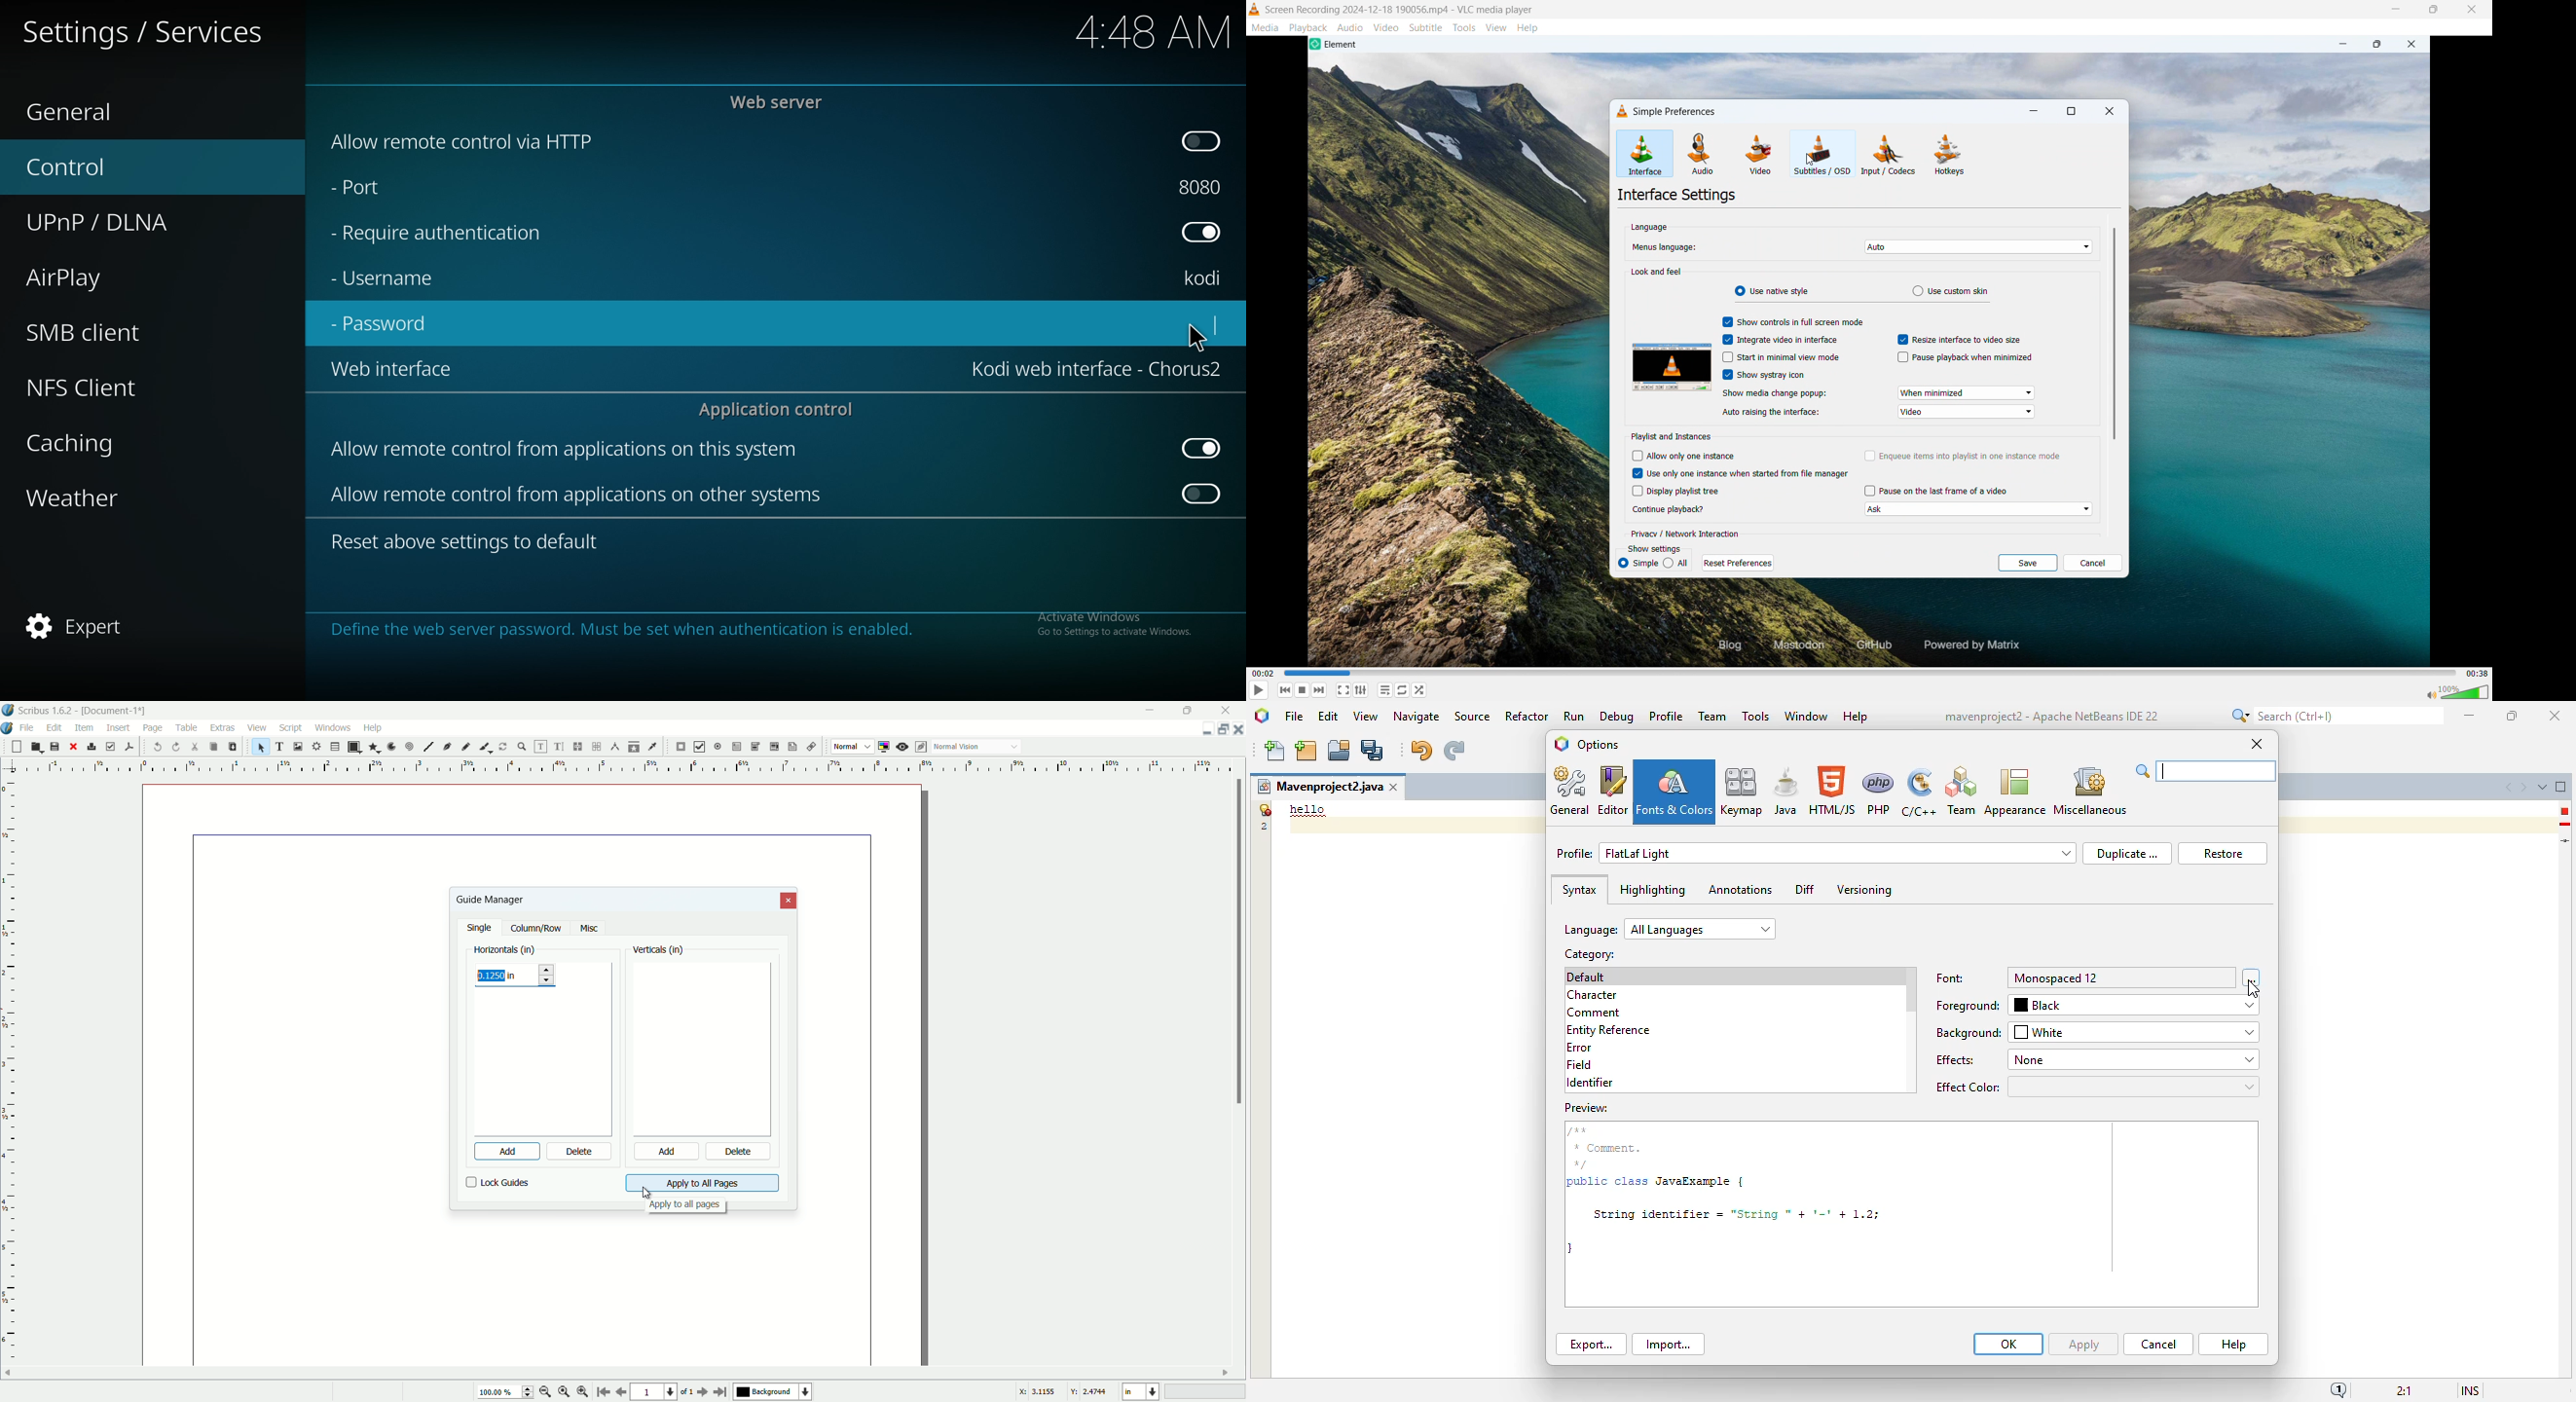 This screenshot has height=1428, width=2576. Describe the element at coordinates (2405, 1388) in the screenshot. I see `magnification ratio` at that location.